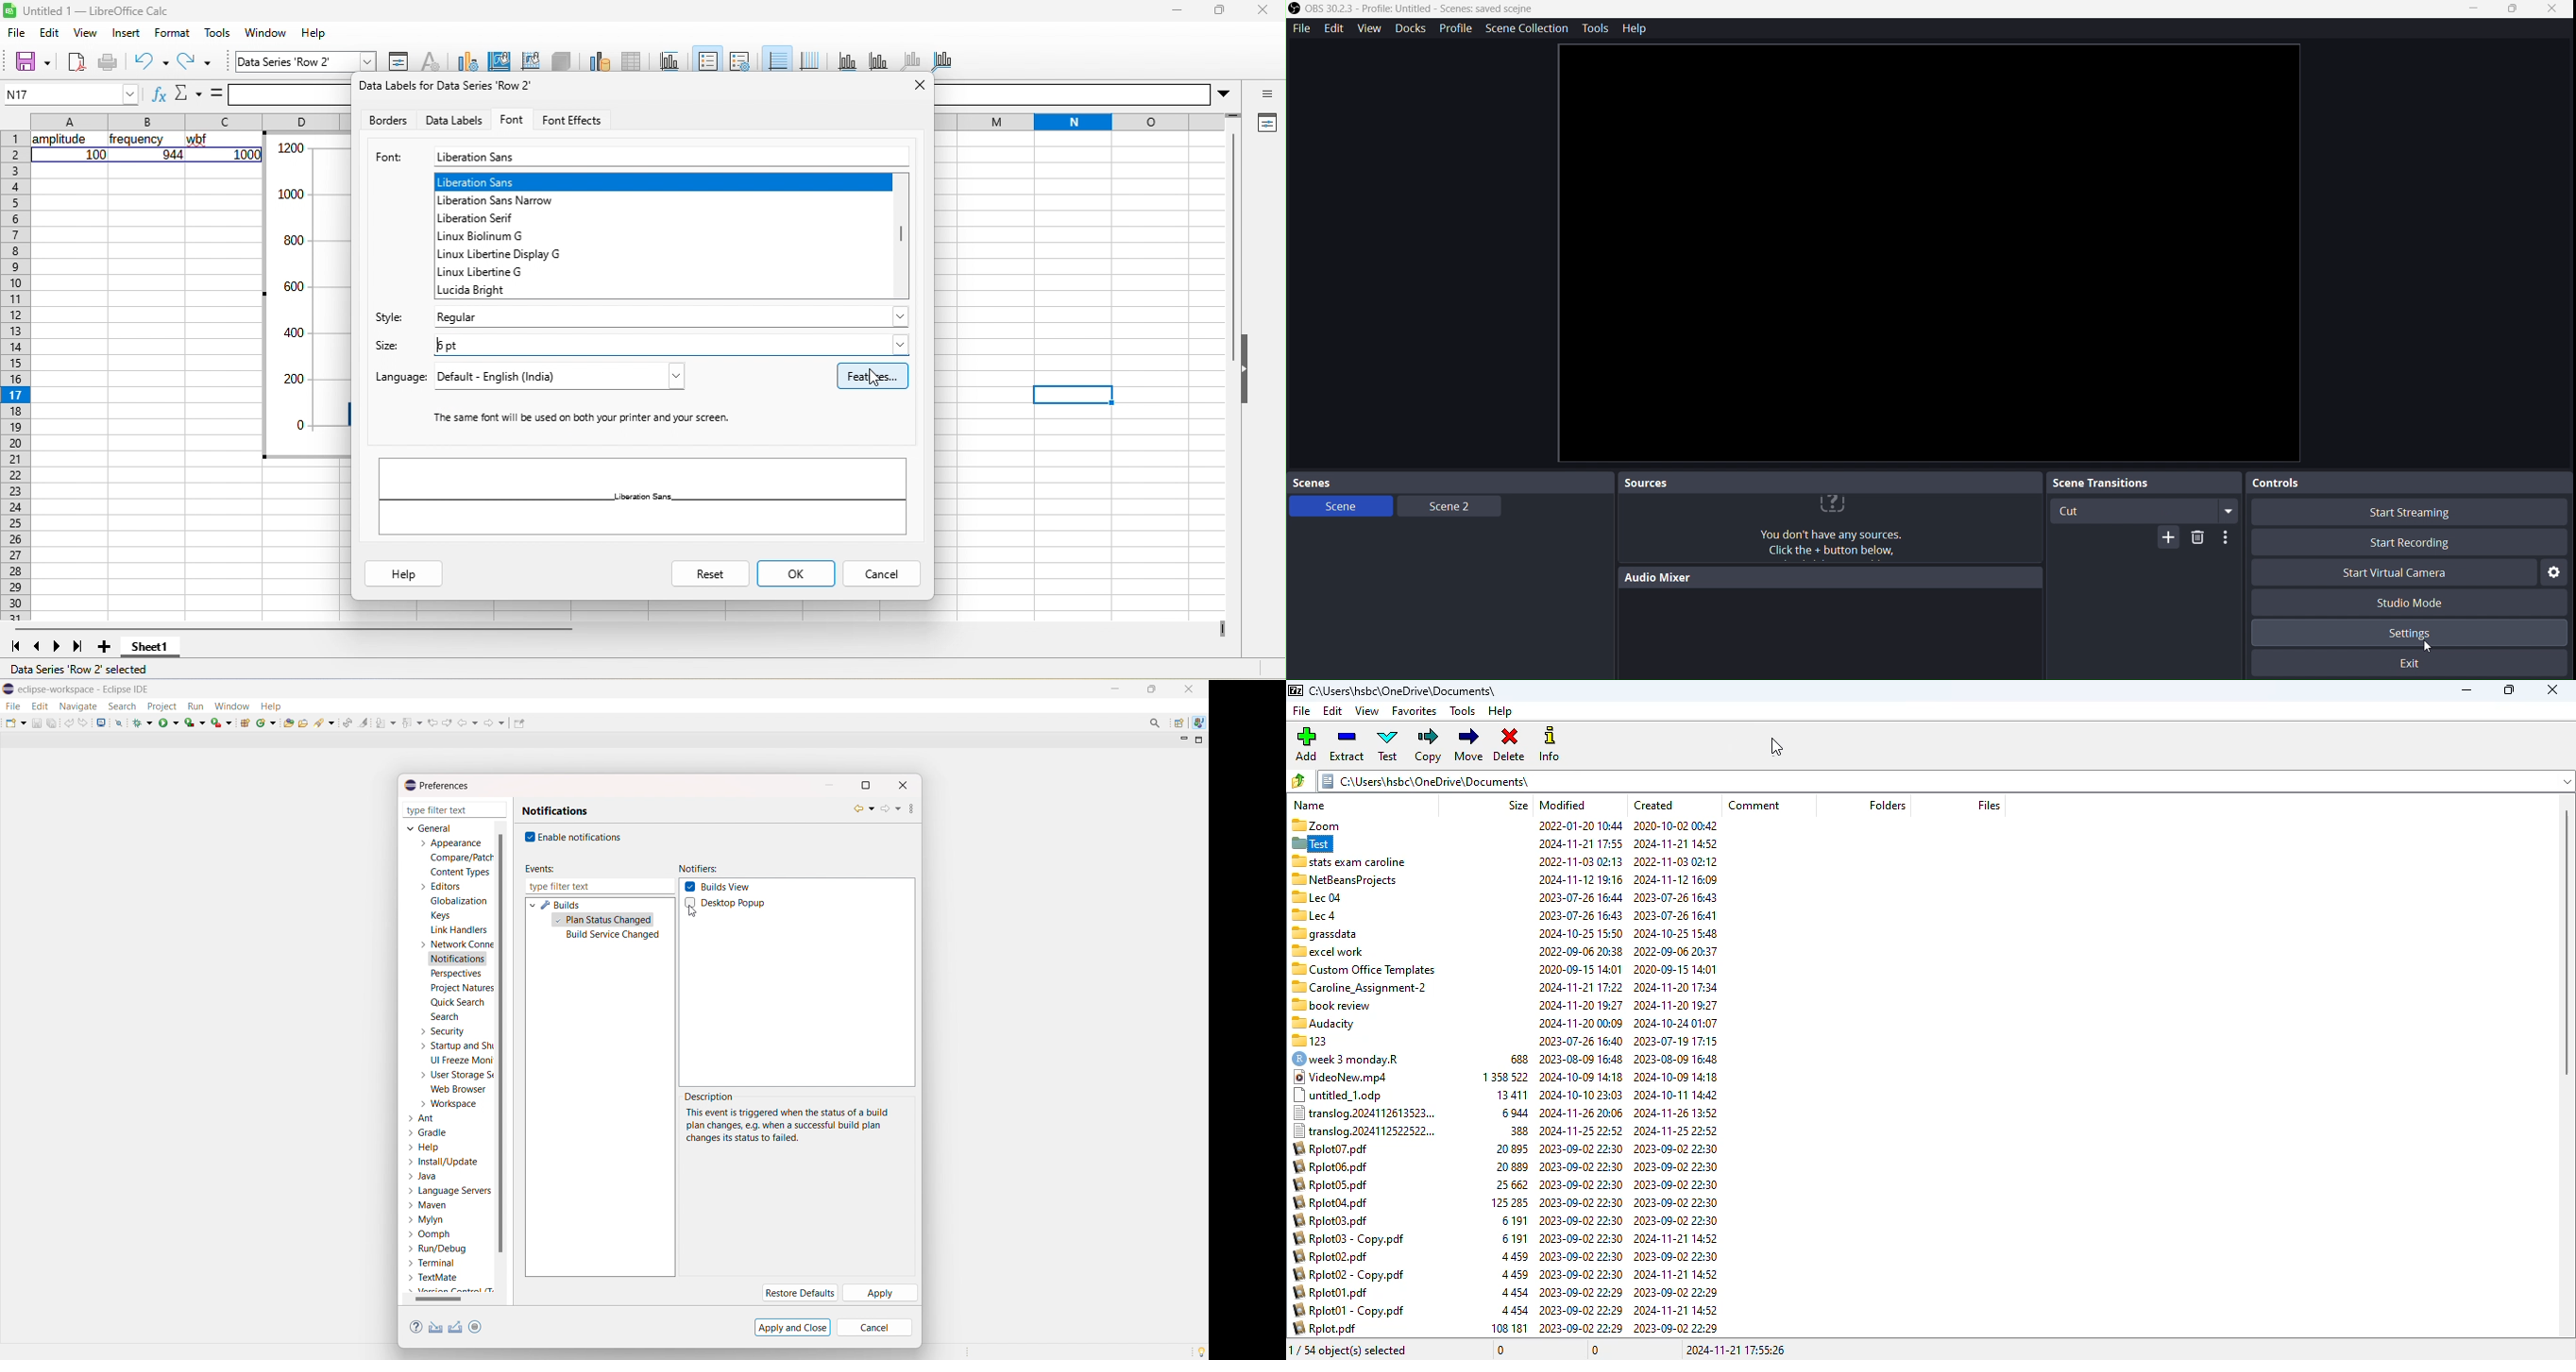  Describe the element at coordinates (2406, 514) in the screenshot. I see `Start Streaming` at that location.